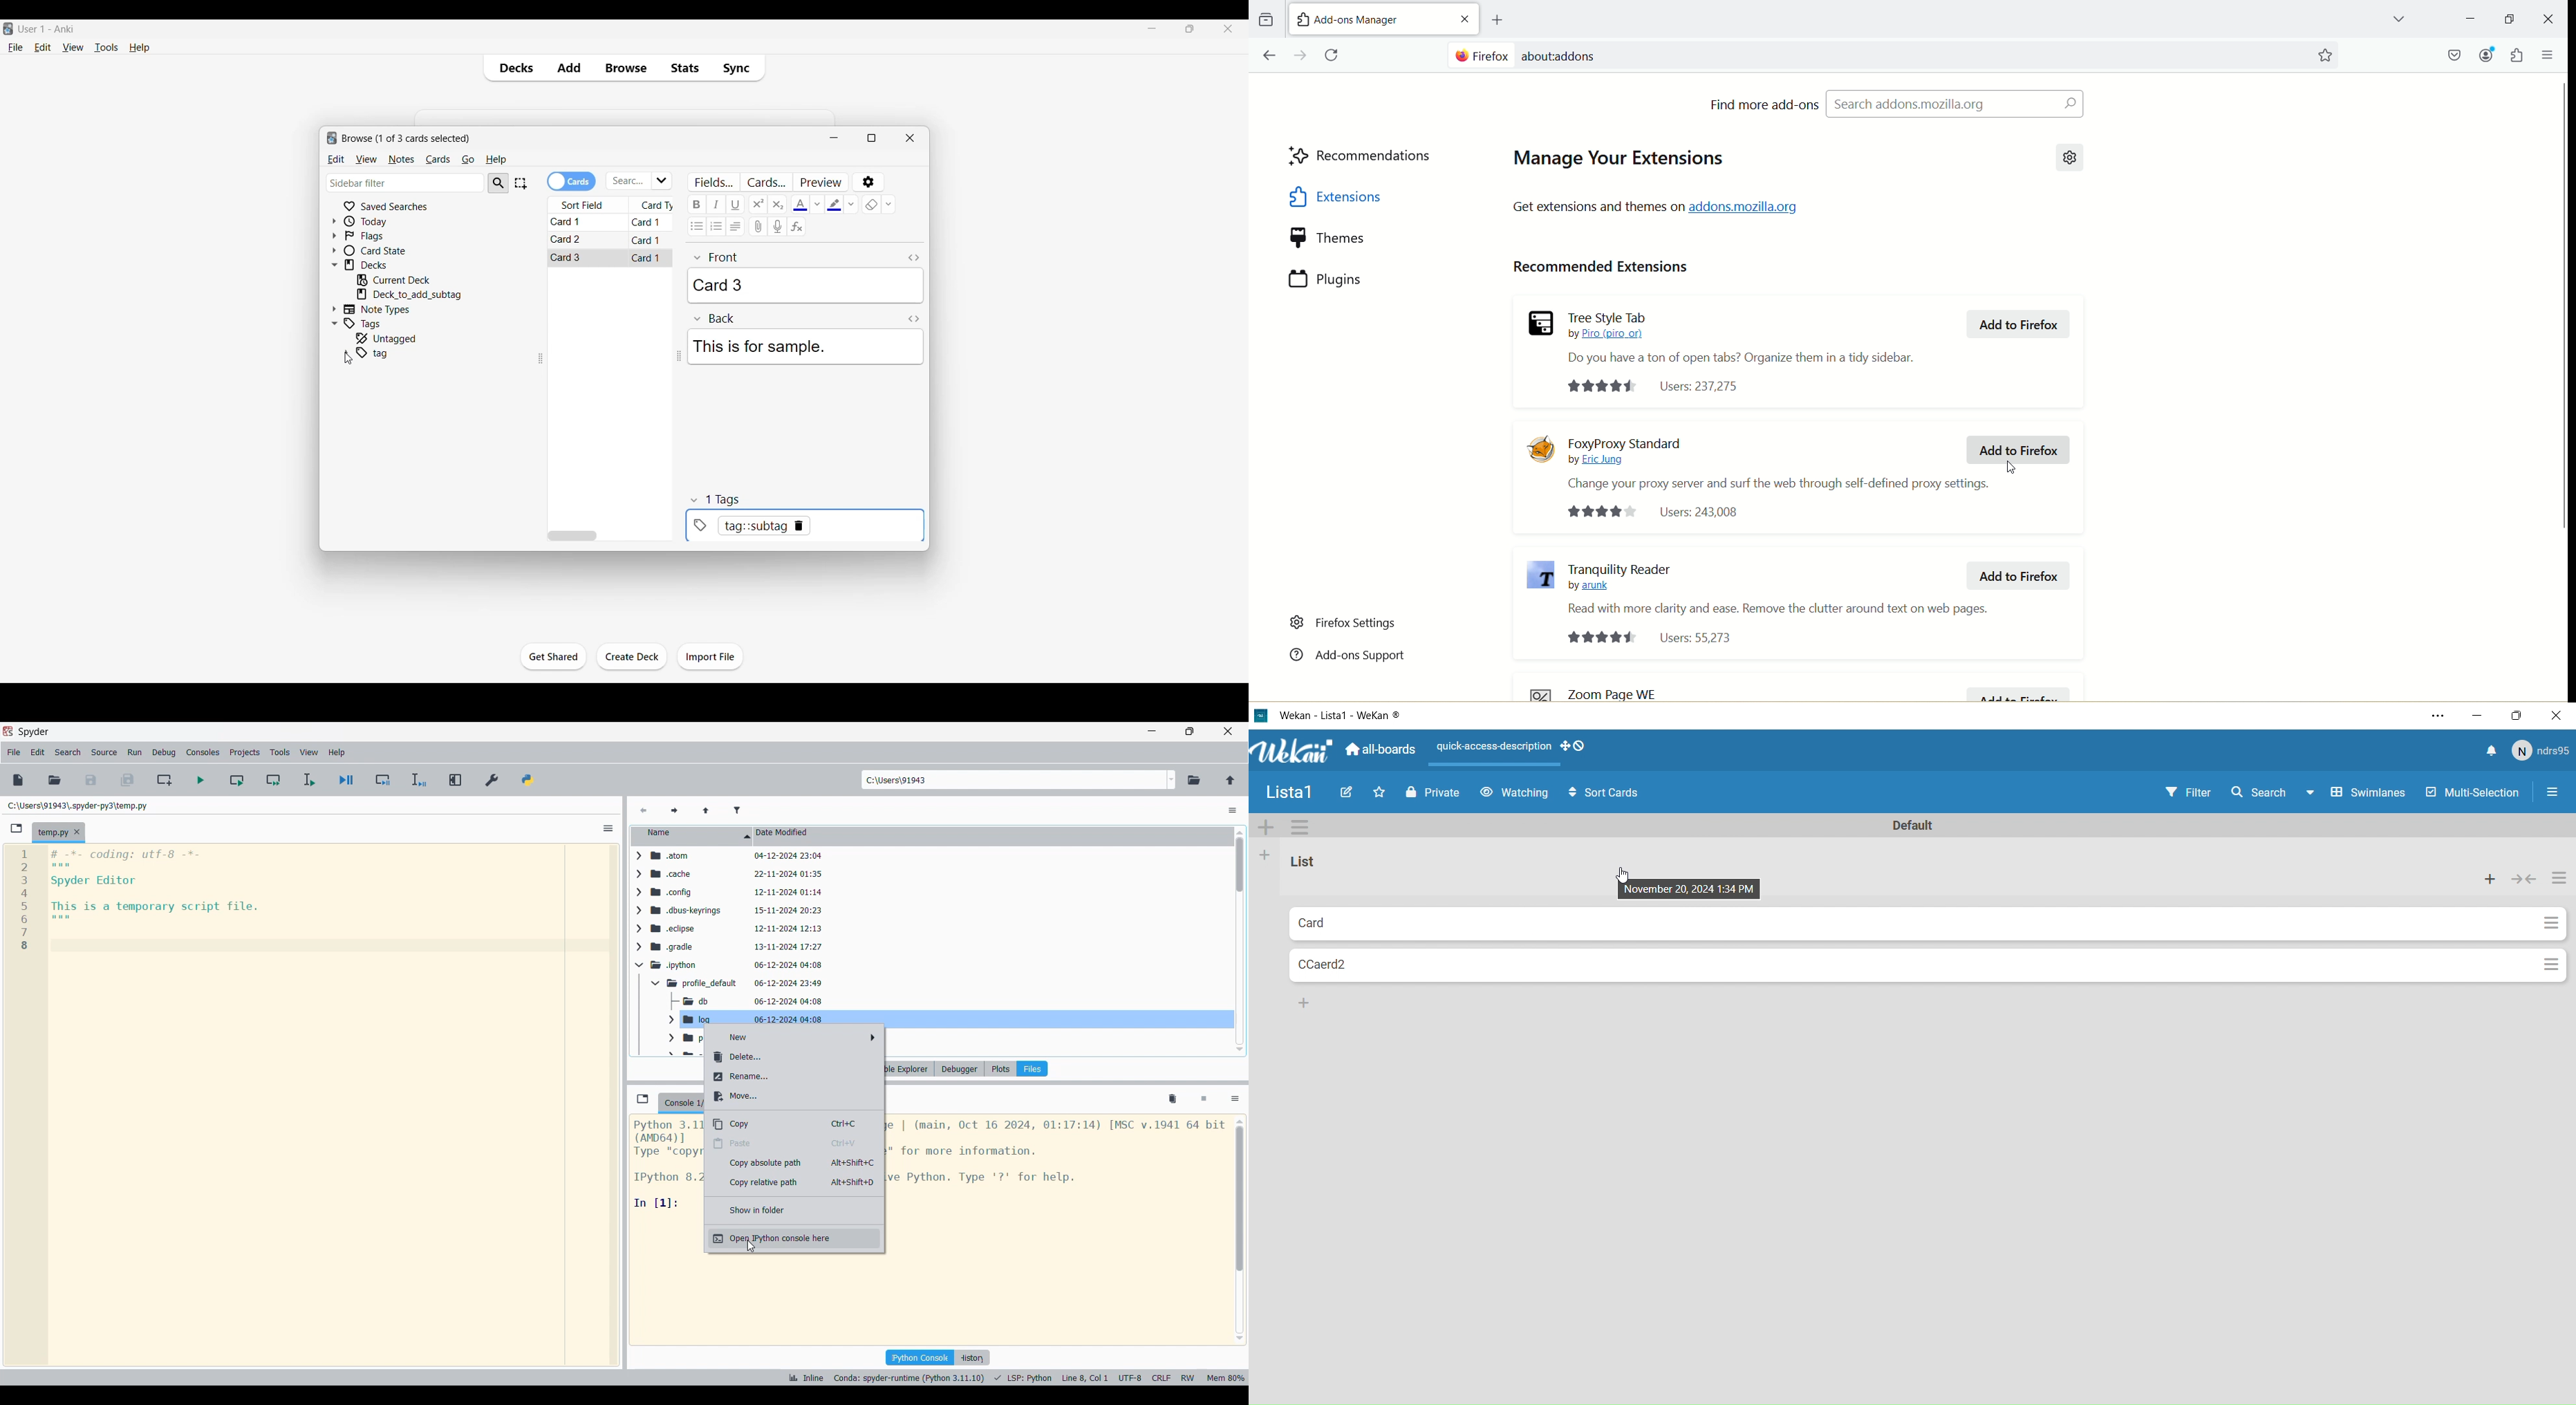  Describe the element at coordinates (1363, 967) in the screenshot. I see `Card2` at that location.